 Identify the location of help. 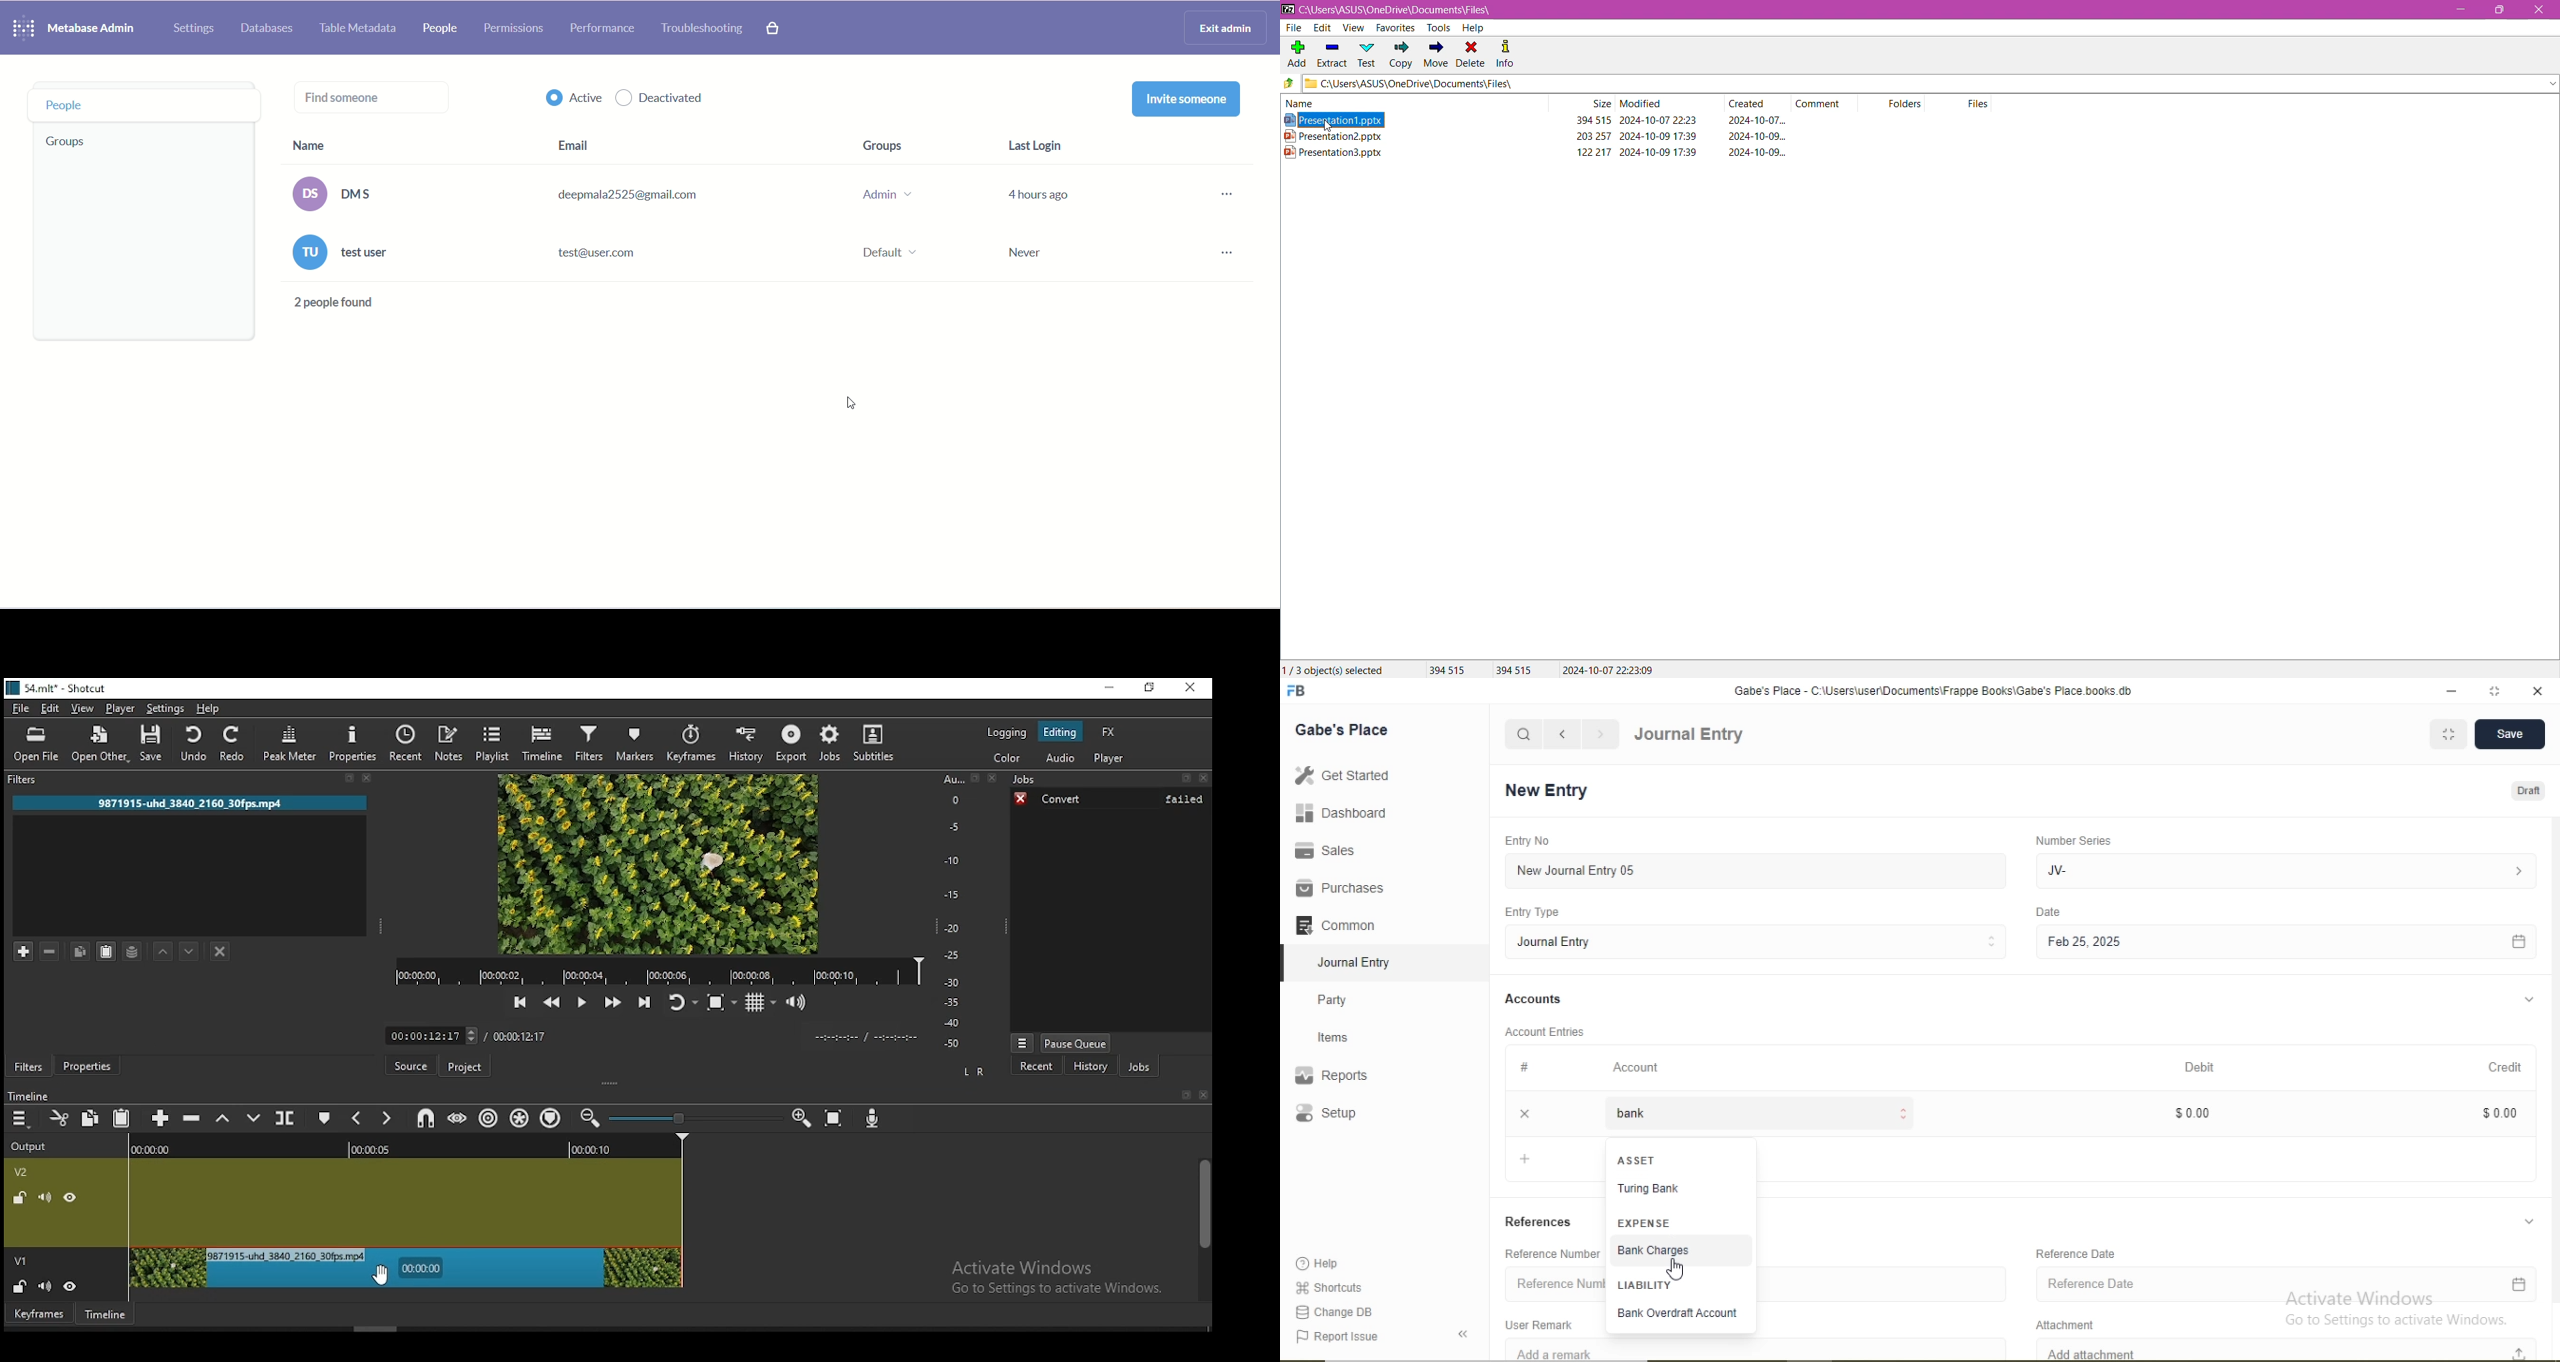
(208, 709).